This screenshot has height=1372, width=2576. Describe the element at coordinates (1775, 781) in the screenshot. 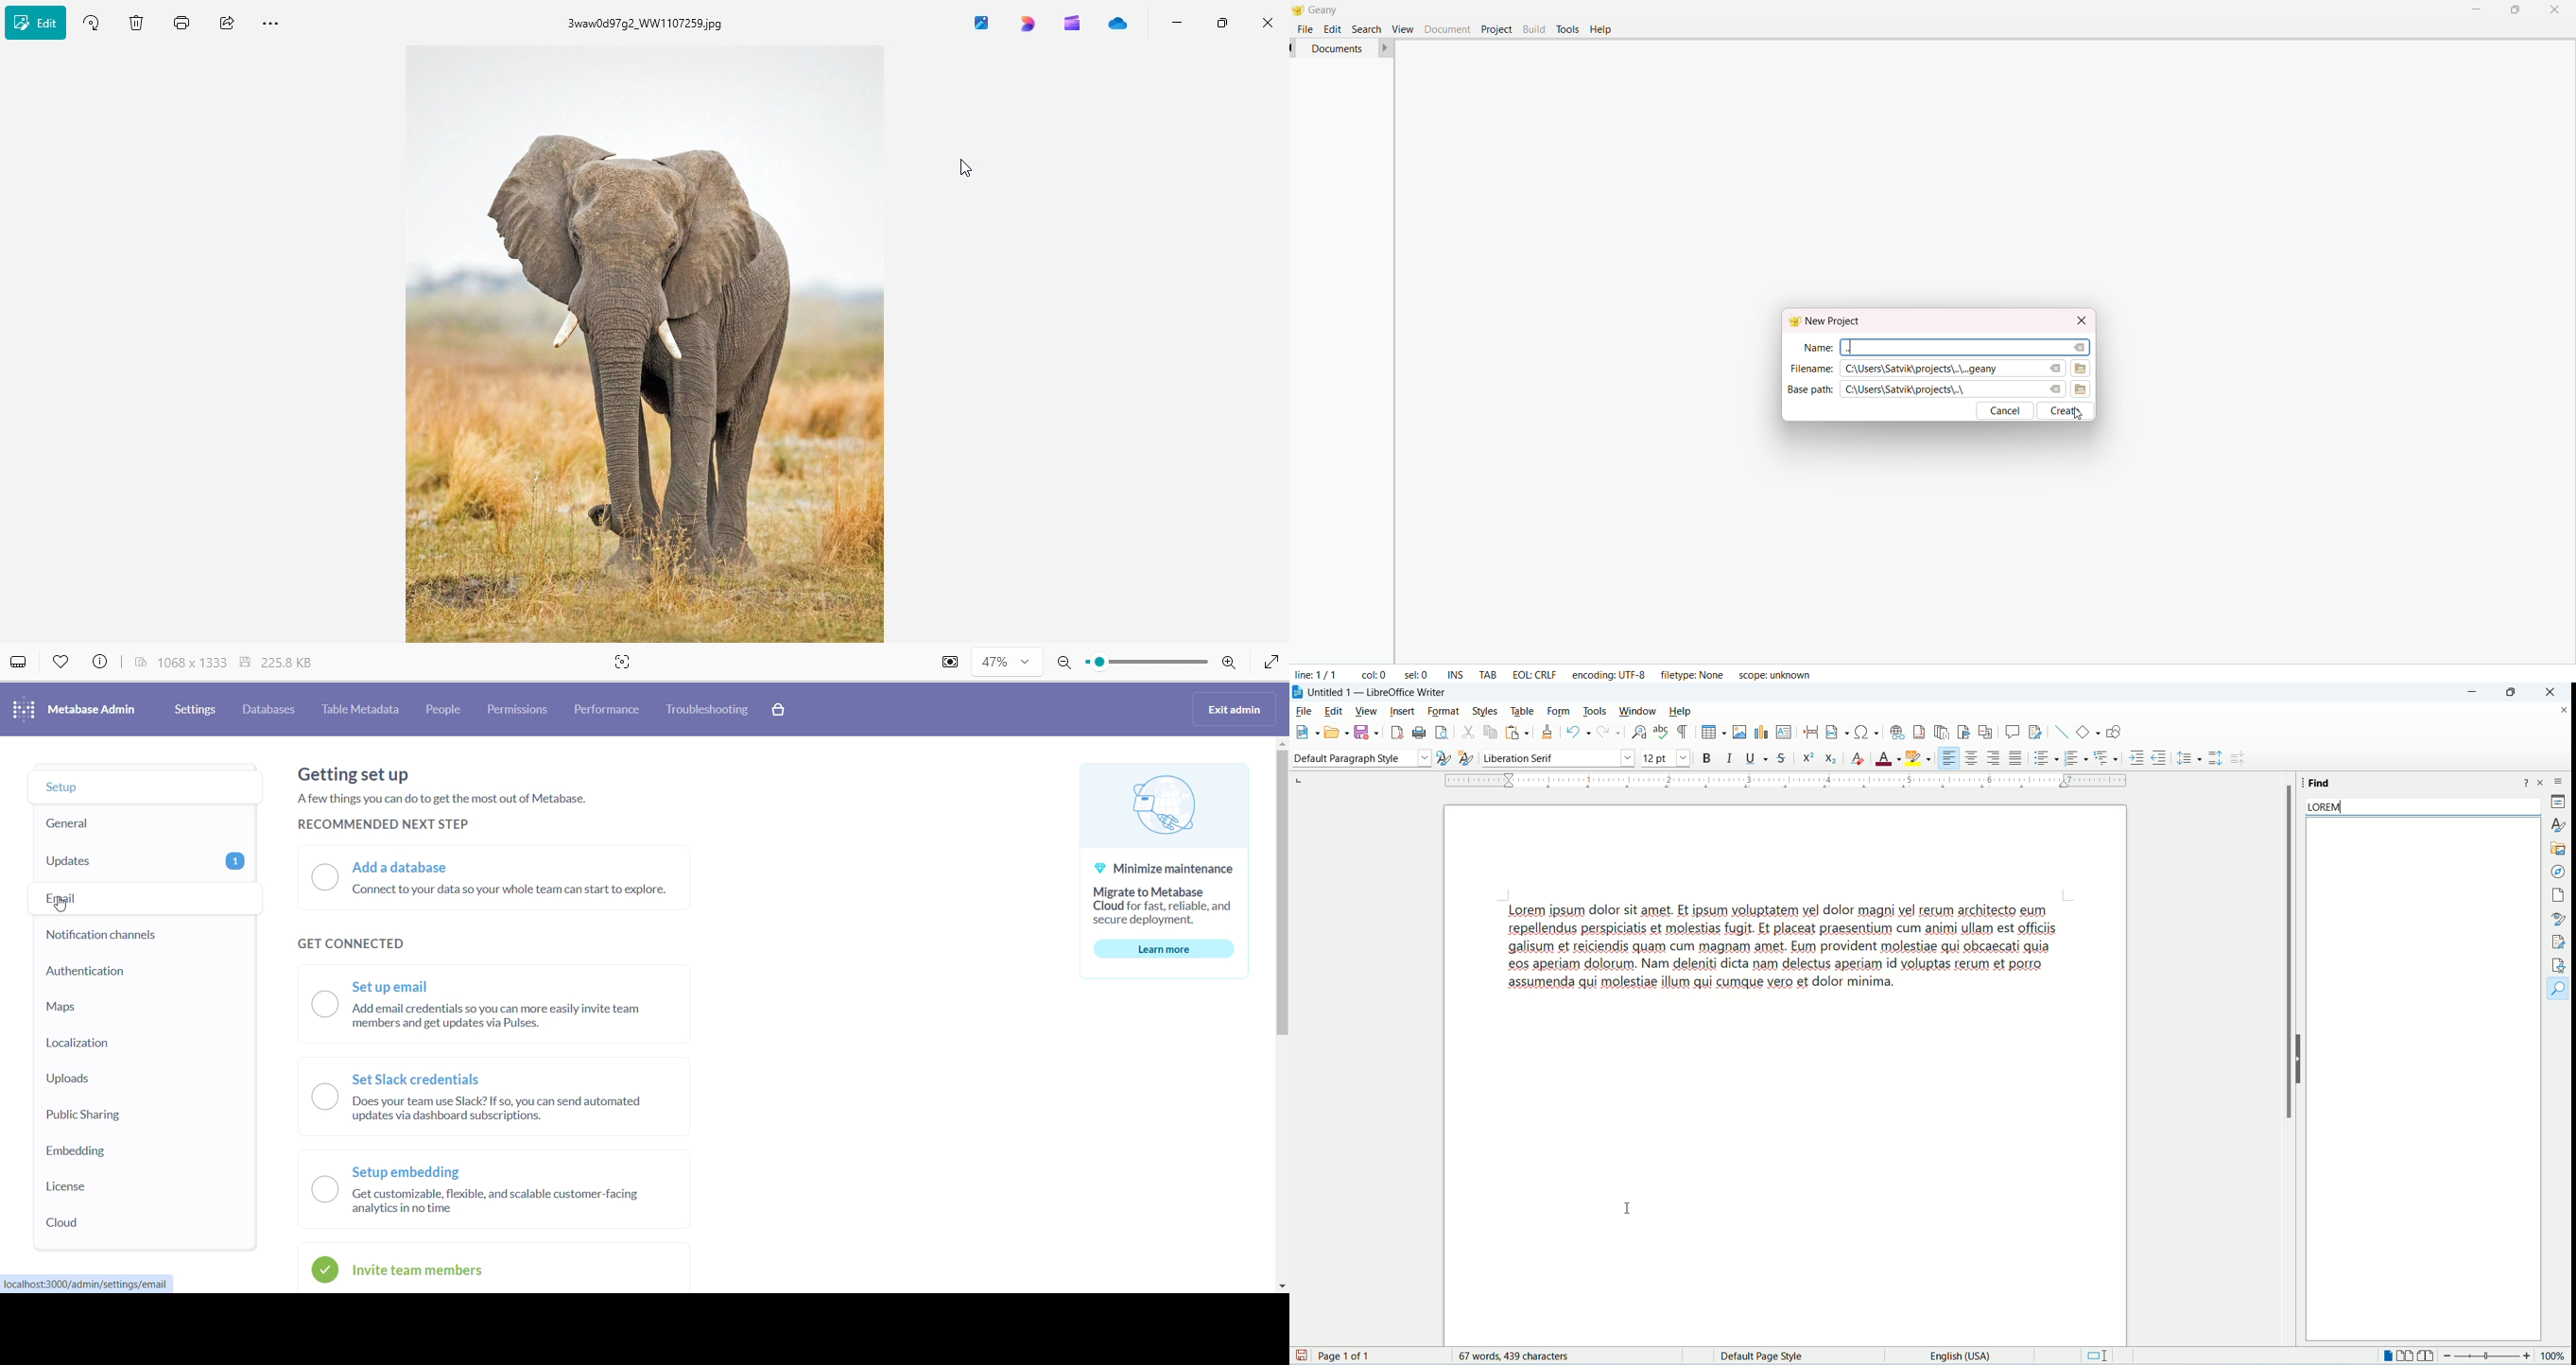

I see `margin` at that location.